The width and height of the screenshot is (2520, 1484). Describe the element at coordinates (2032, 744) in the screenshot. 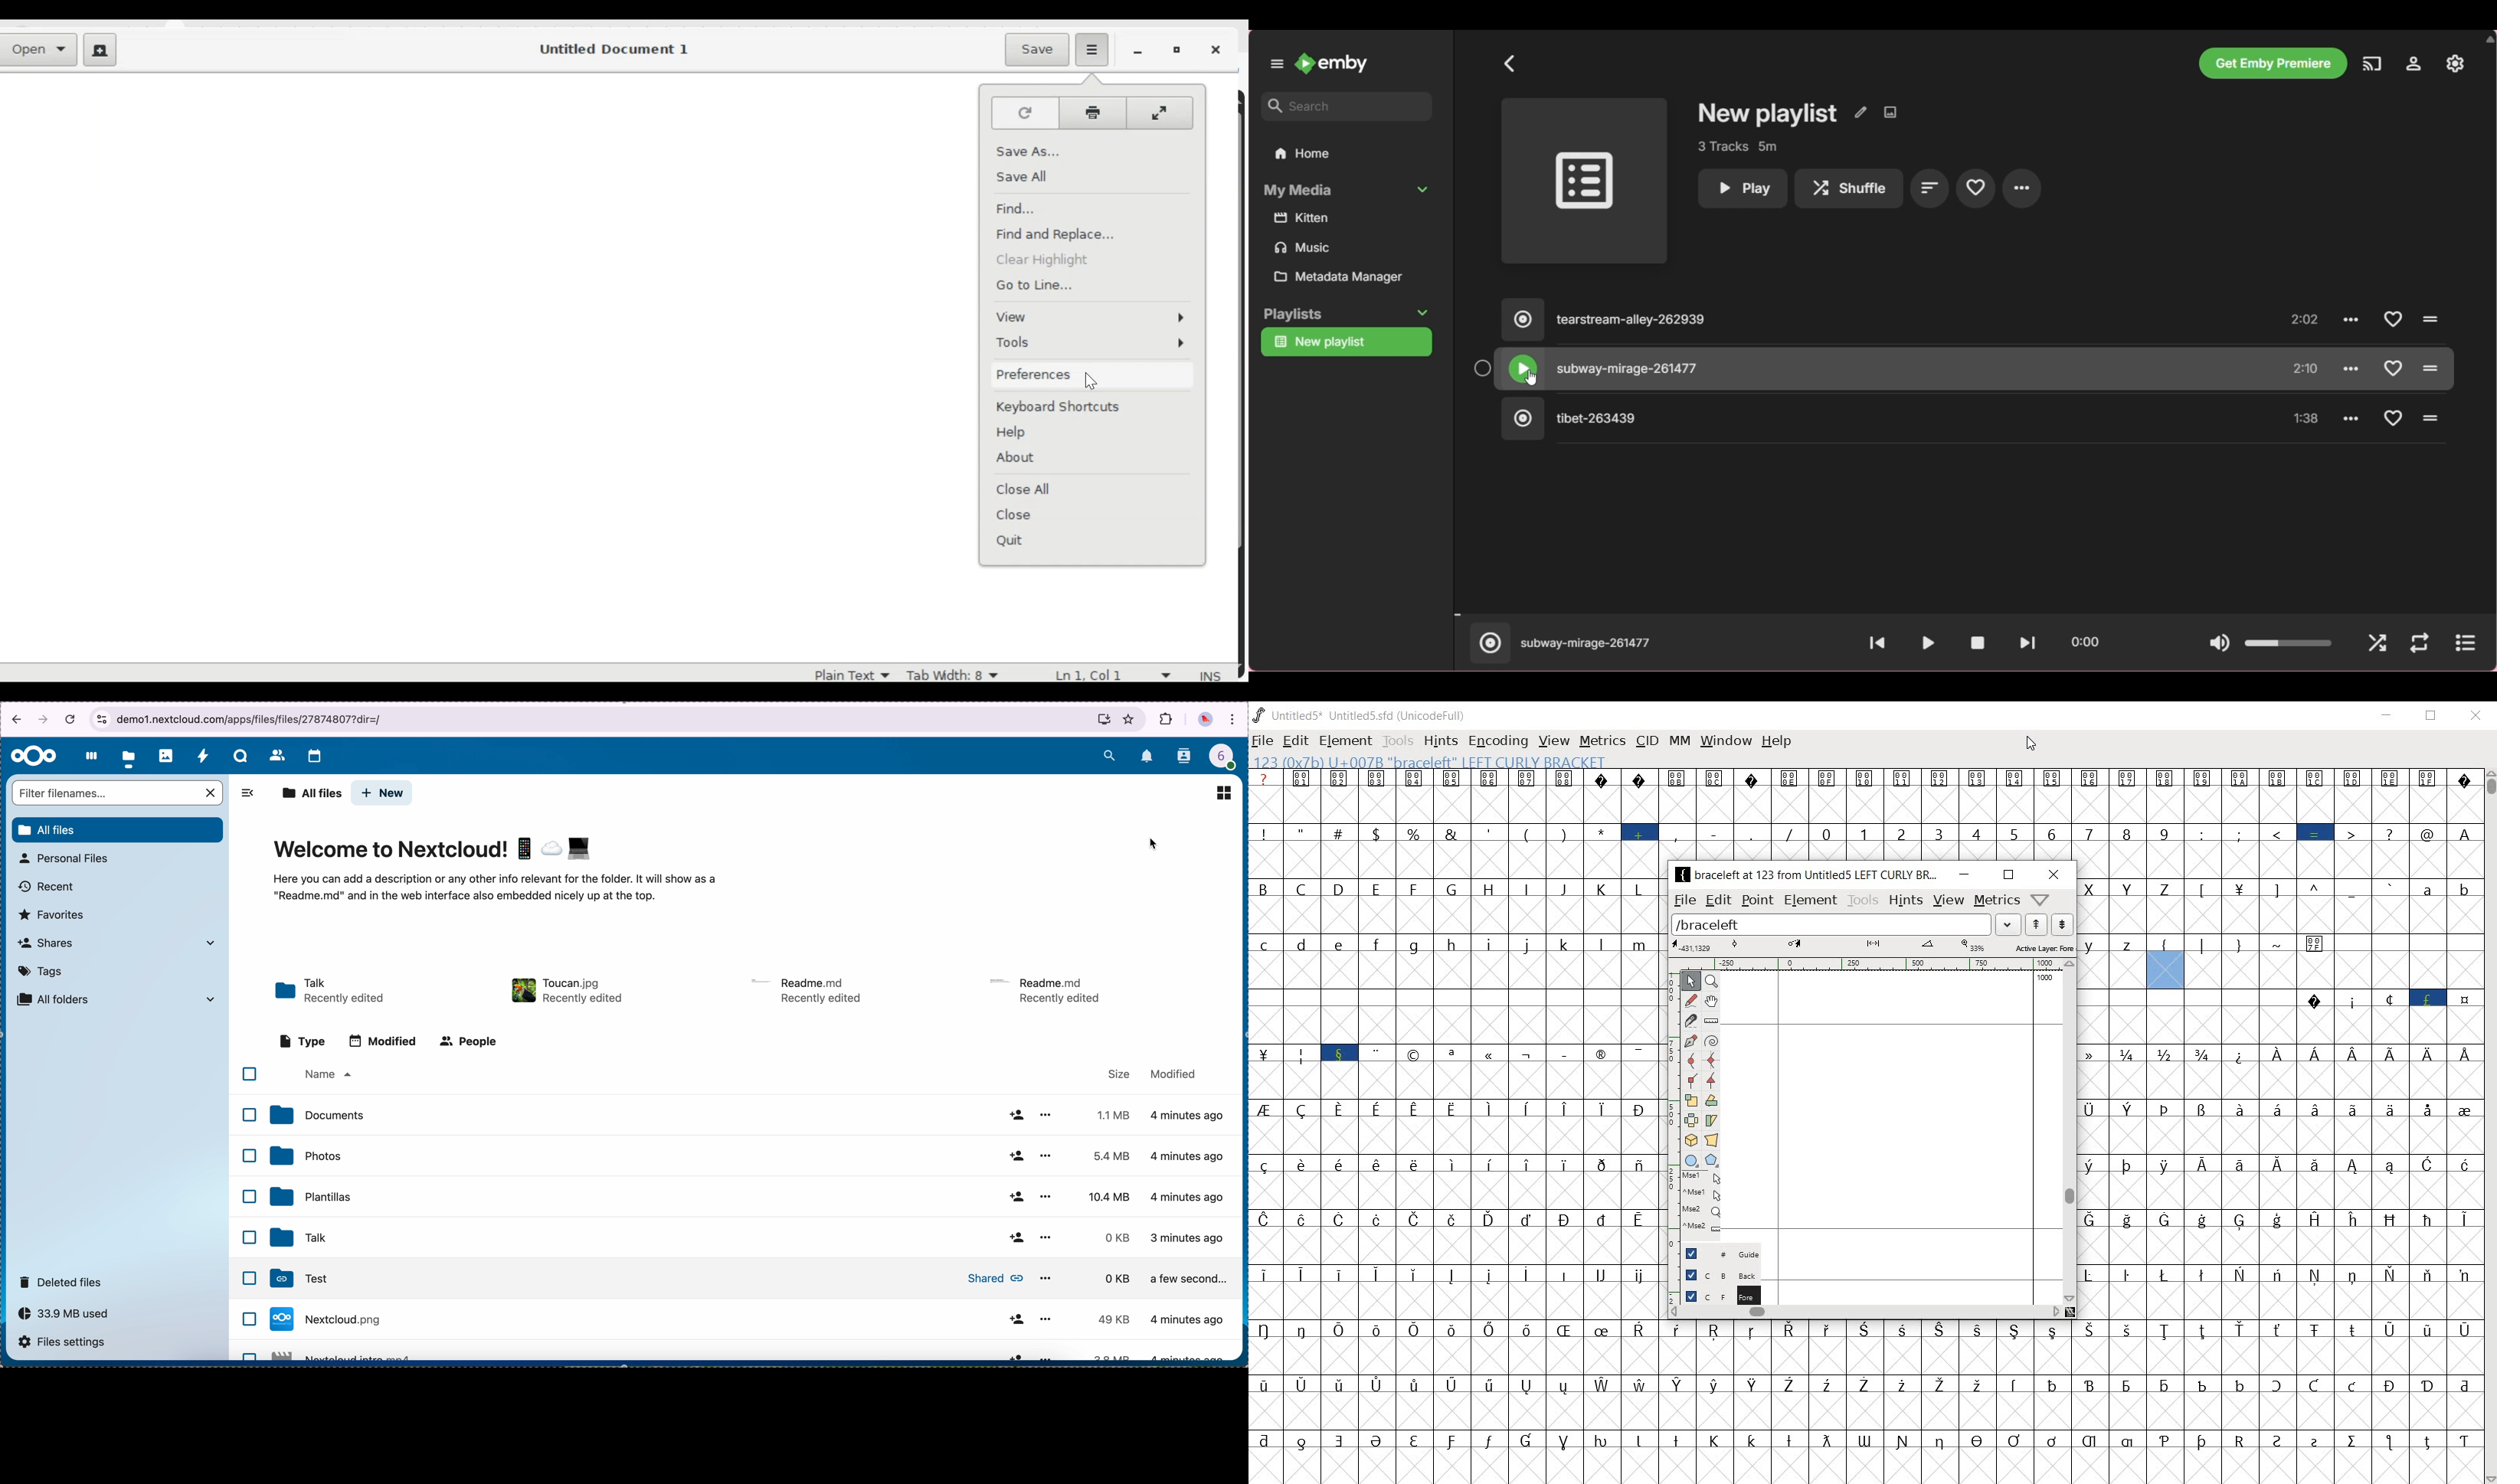

I see `cursor` at that location.